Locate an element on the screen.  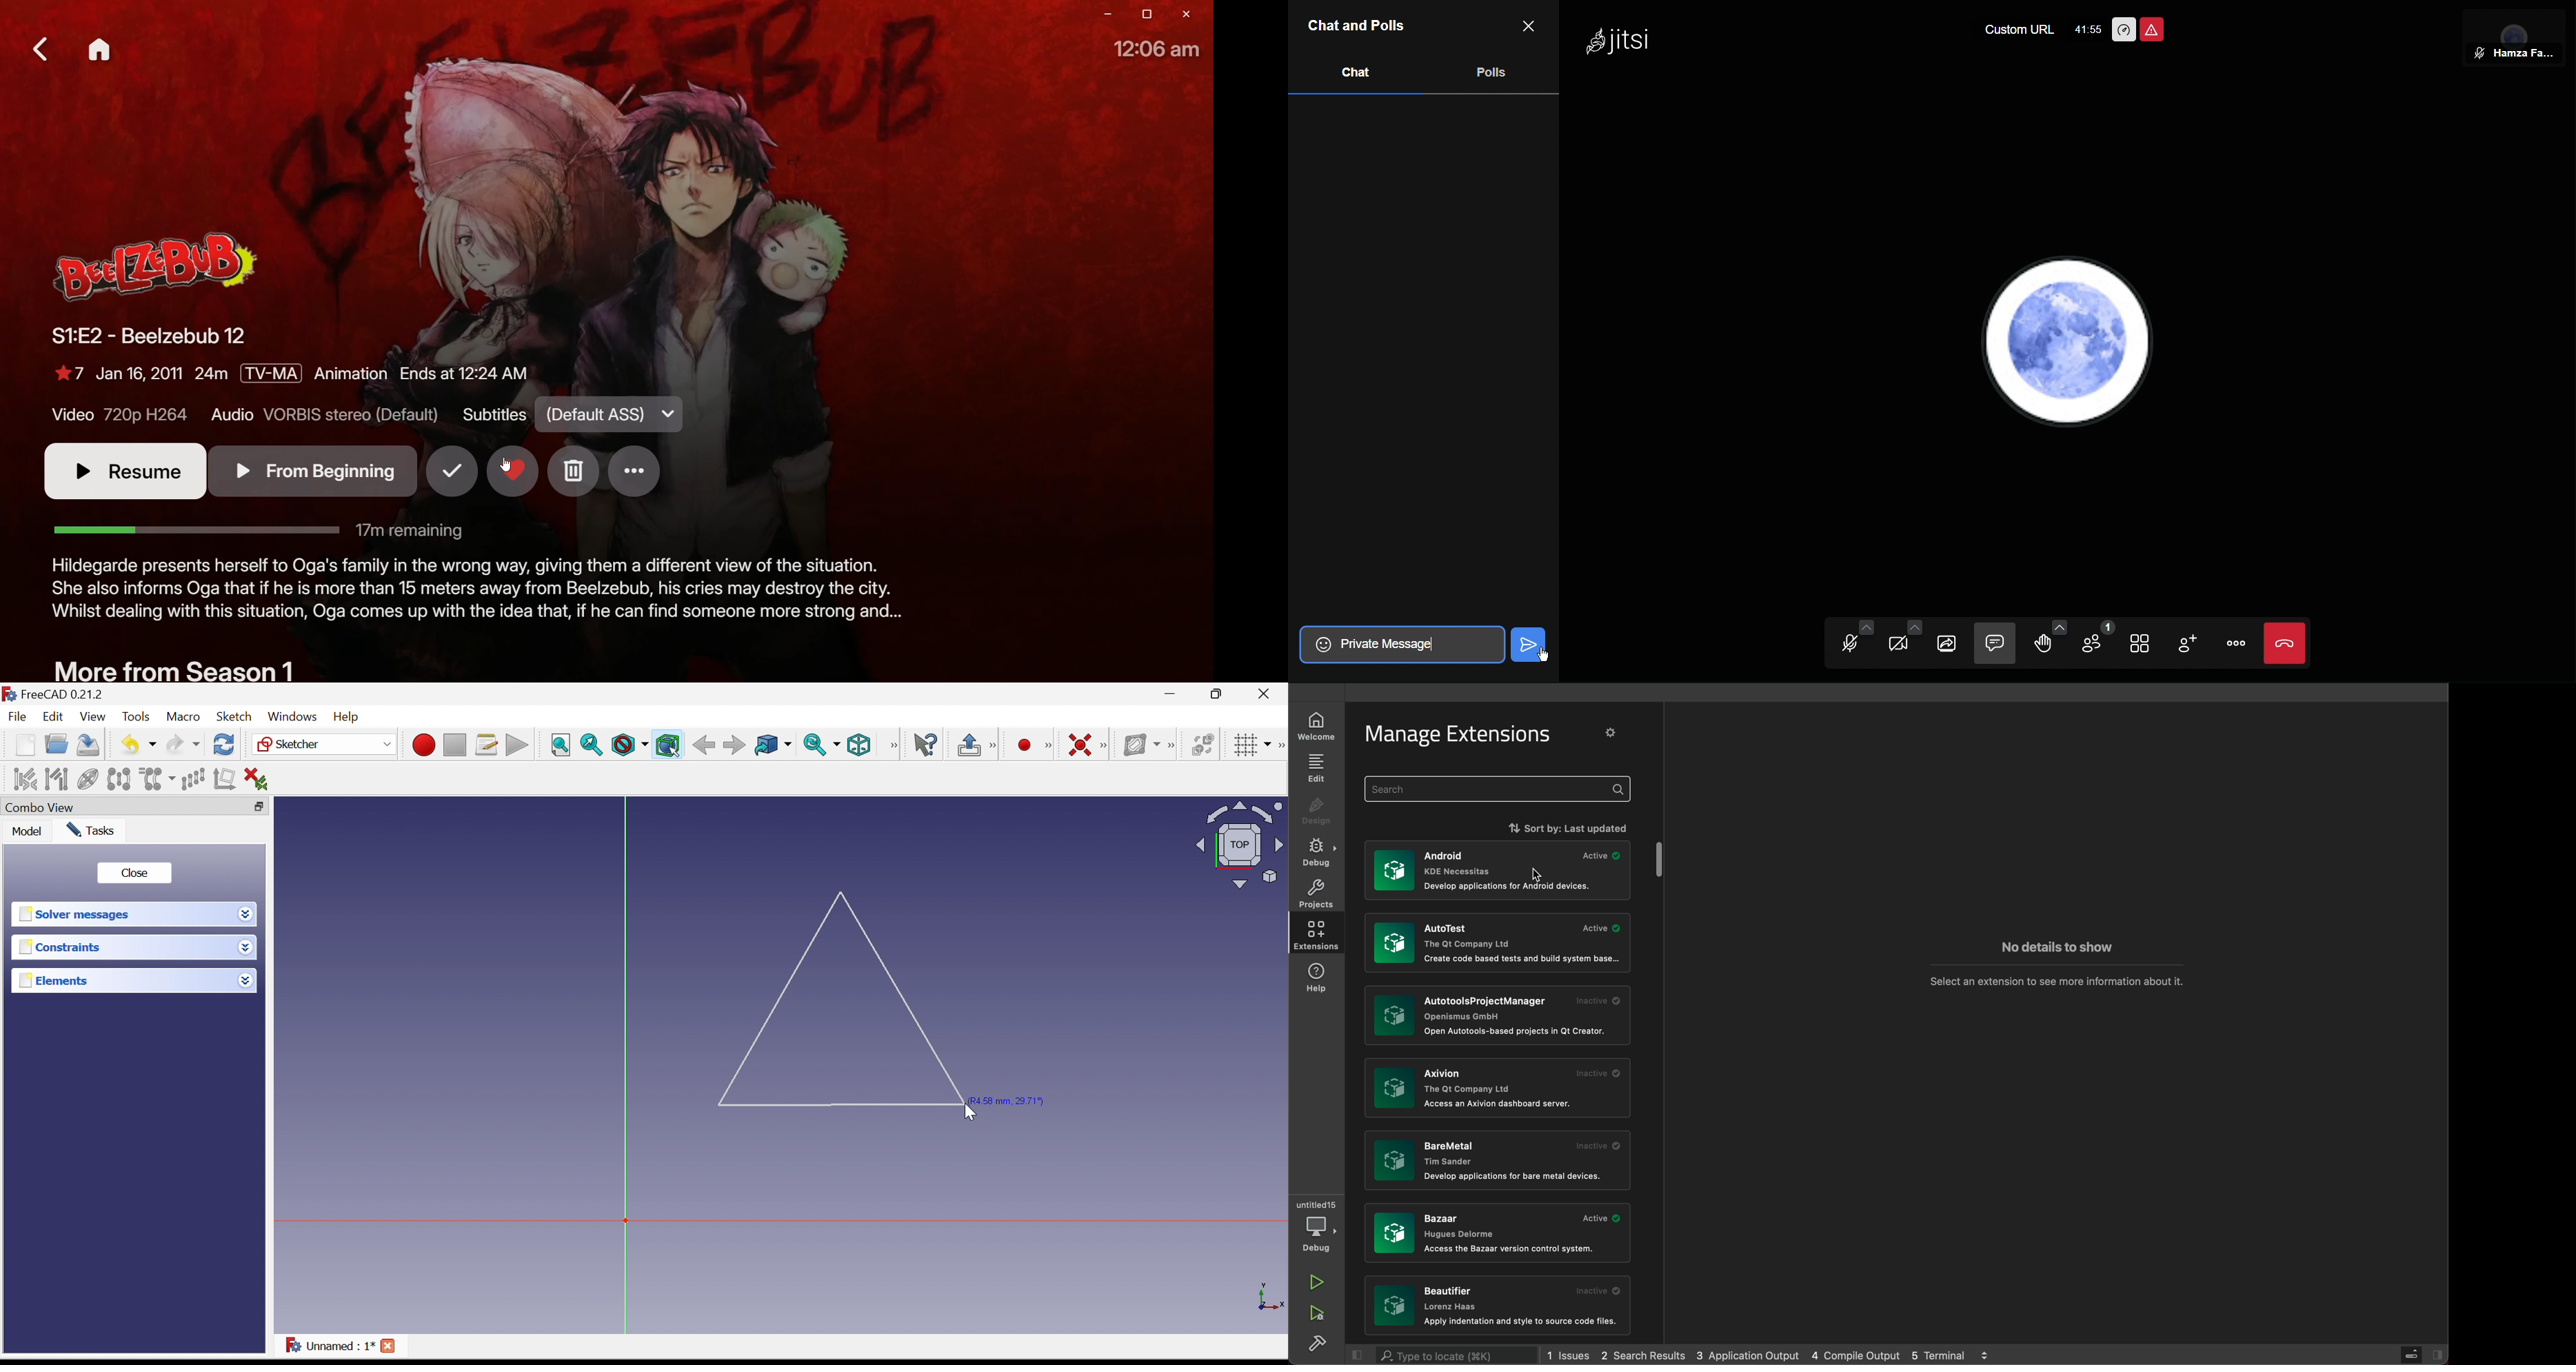
debugger is located at coordinates (1317, 1225).